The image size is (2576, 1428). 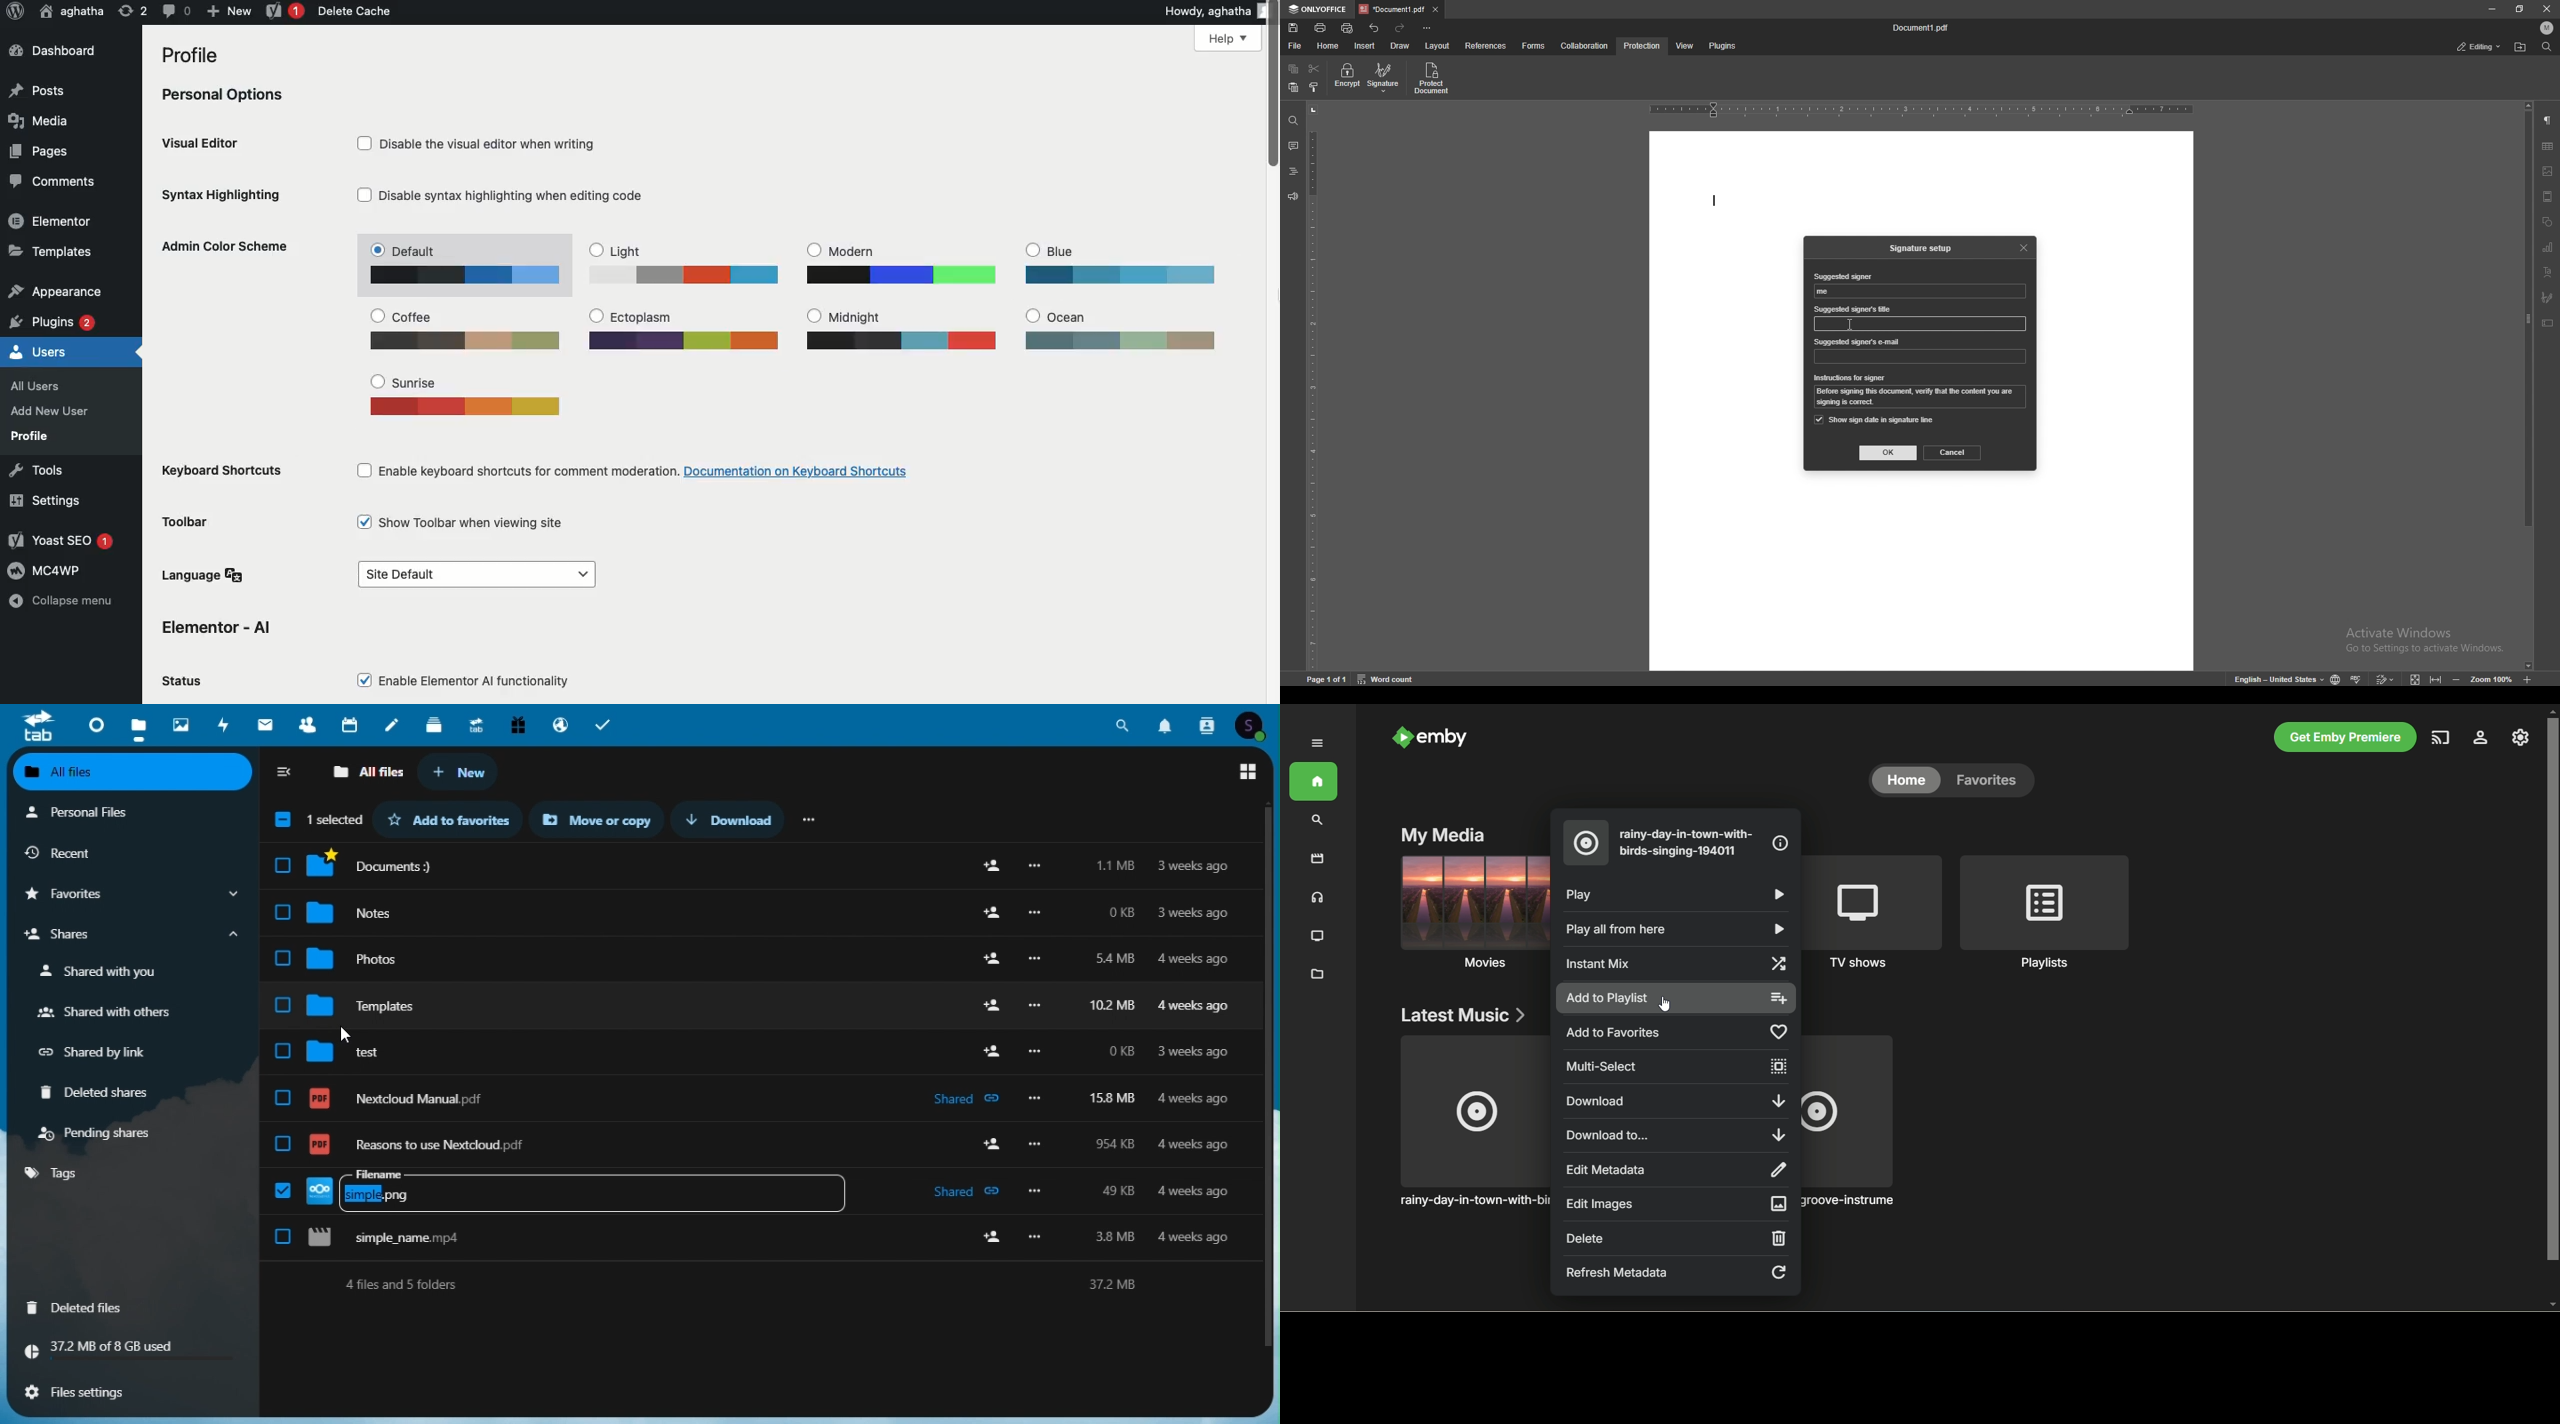 What do you see at coordinates (1677, 1172) in the screenshot?
I see `edit metadata` at bounding box center [1677, 1172].